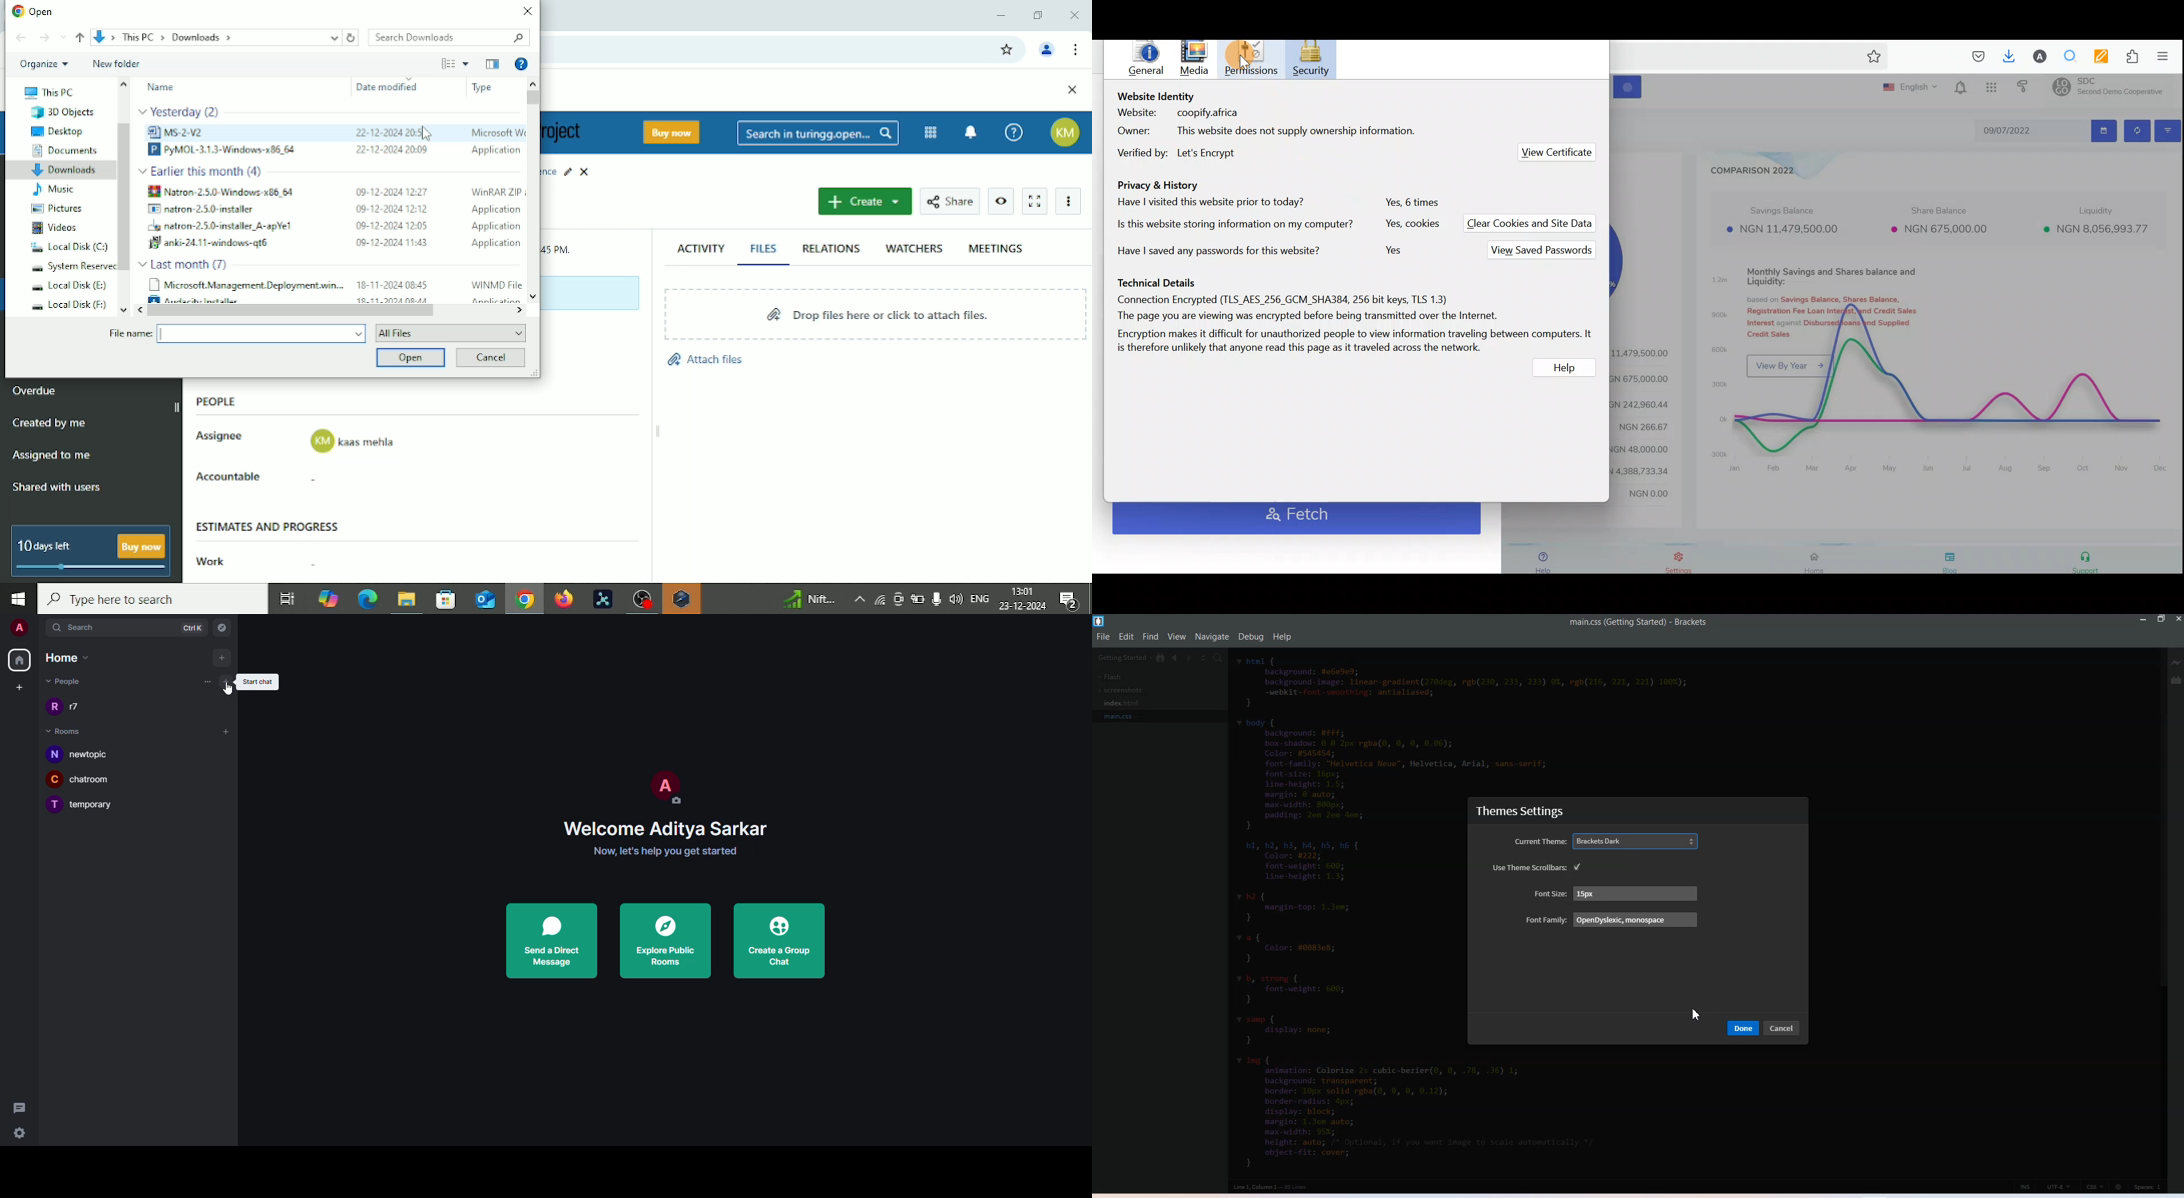 This screenshot has width=2184, height=1204. Describe the element at coordinates (352, 38) in the screenshot. I see `Refresh` at that location.